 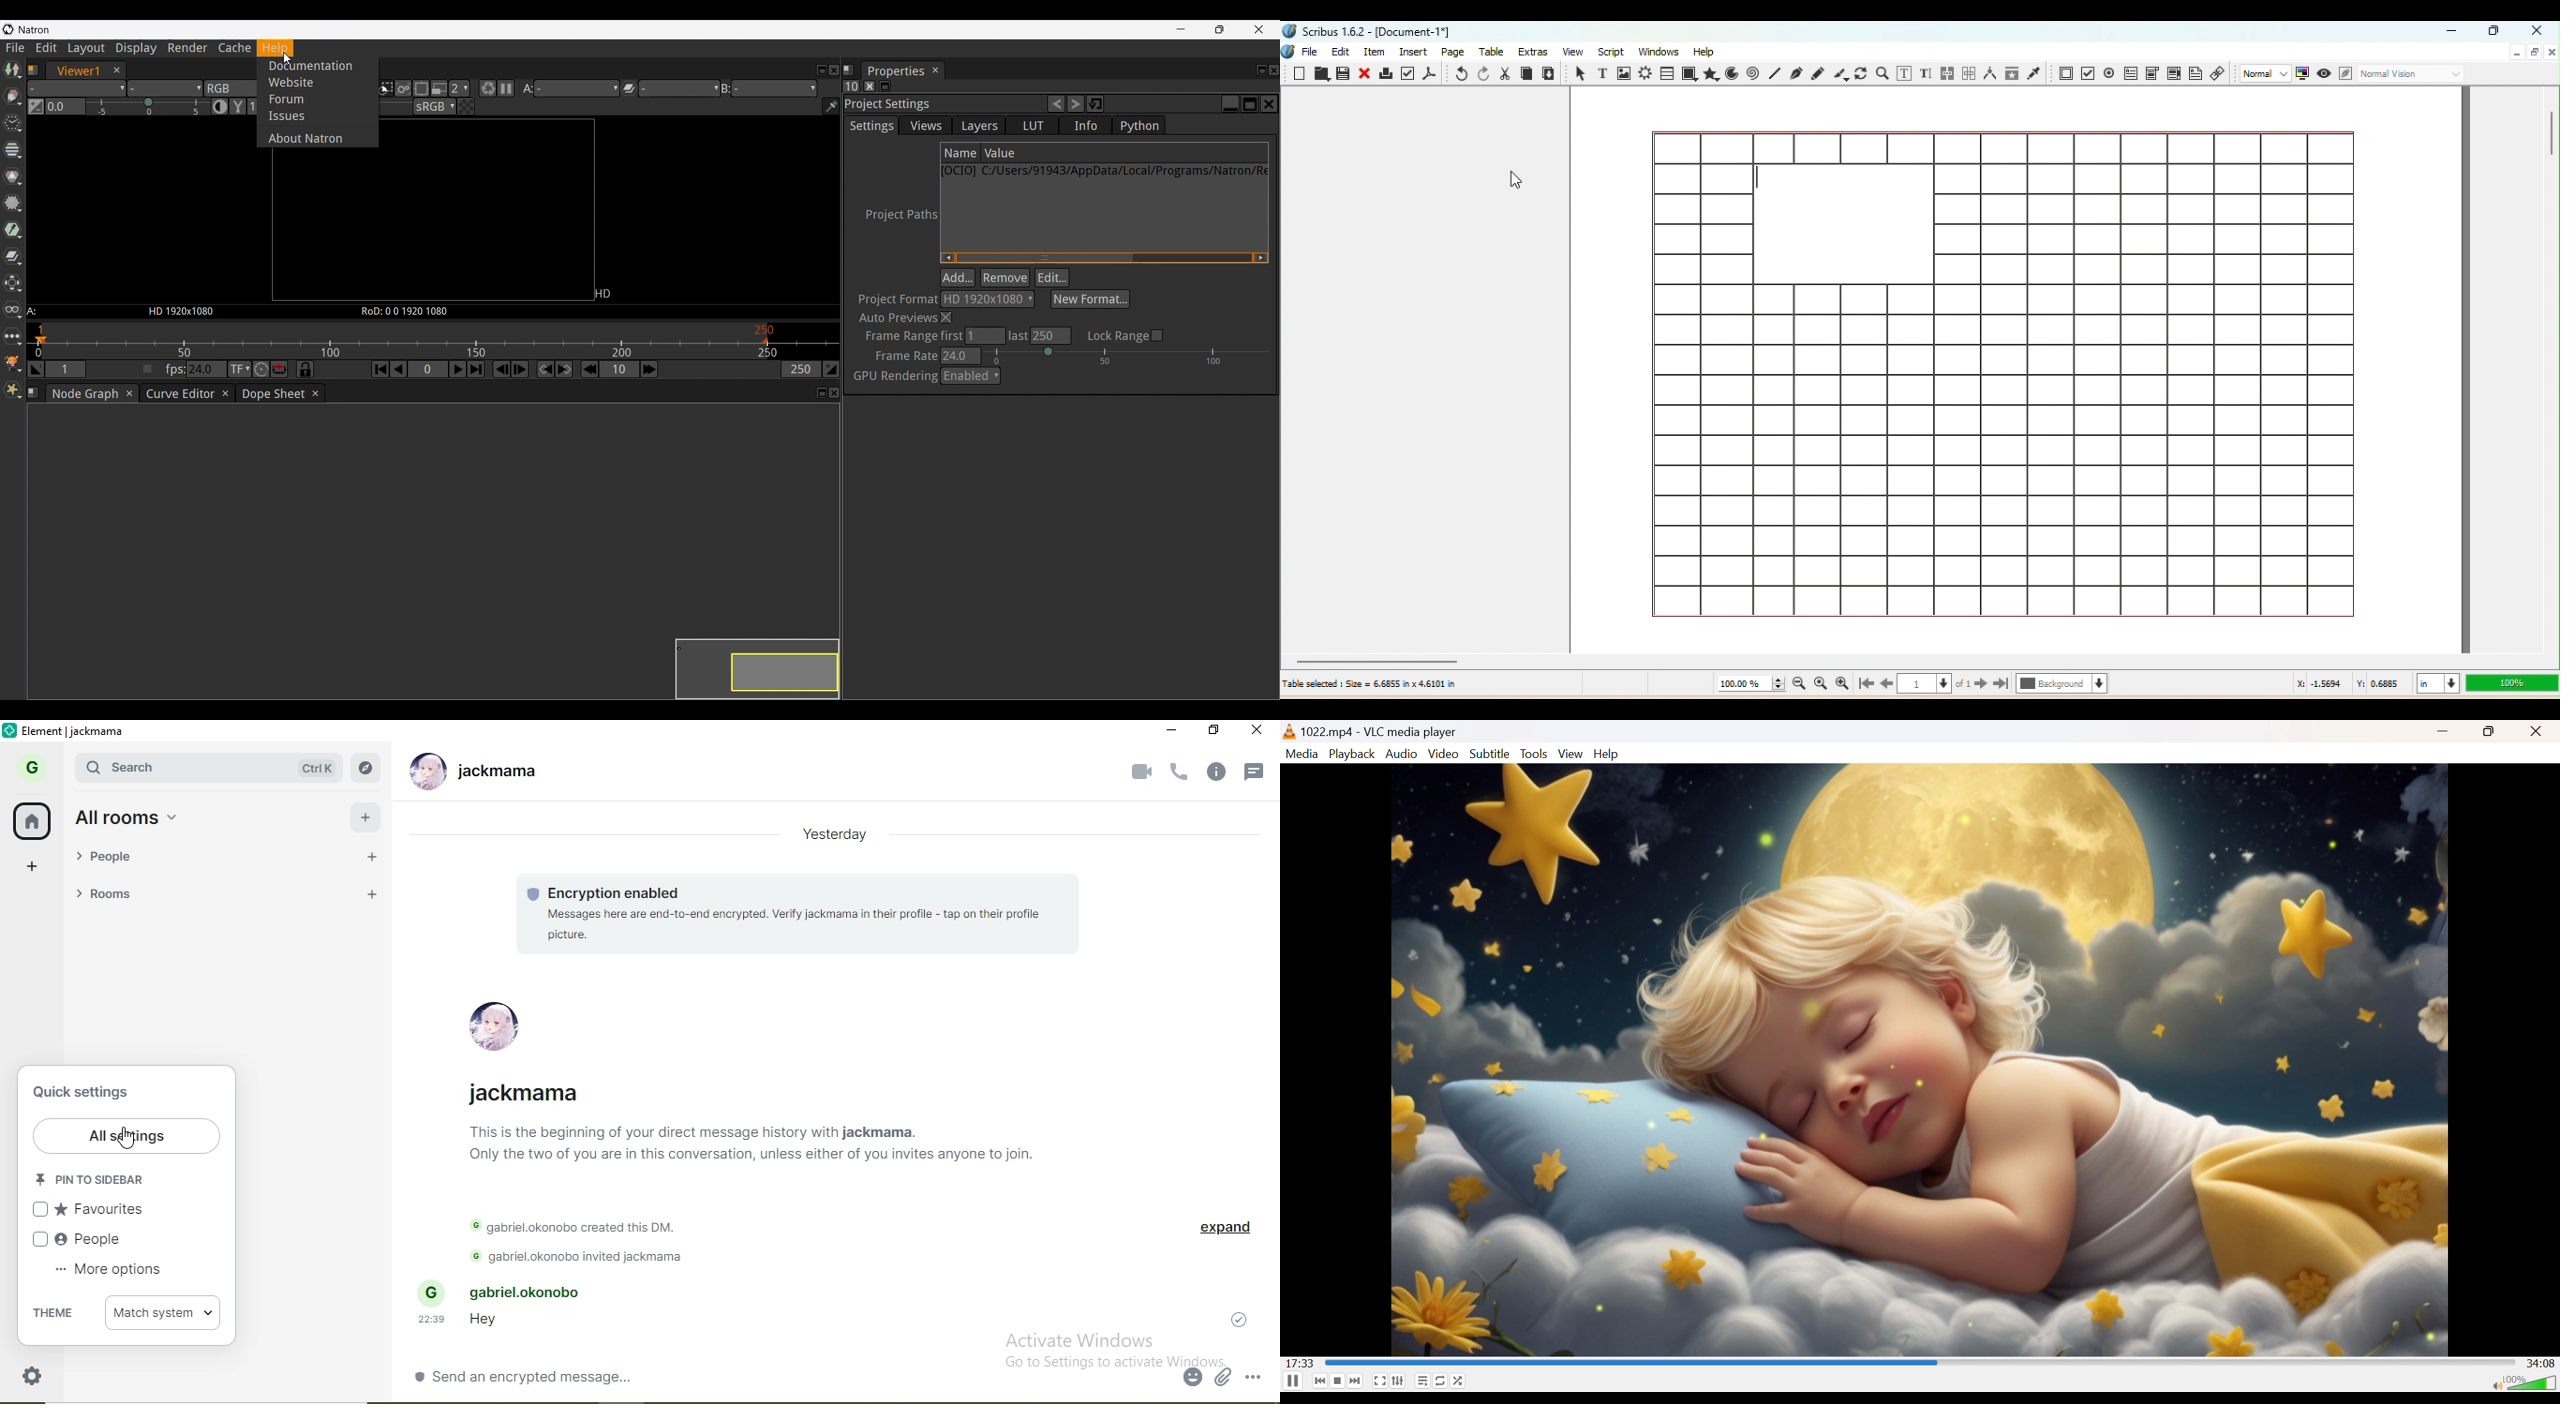 What do you see at coordinates (1843, 223) in the screenshot?
I see `selected cells` at bounding box center [1843, 223].